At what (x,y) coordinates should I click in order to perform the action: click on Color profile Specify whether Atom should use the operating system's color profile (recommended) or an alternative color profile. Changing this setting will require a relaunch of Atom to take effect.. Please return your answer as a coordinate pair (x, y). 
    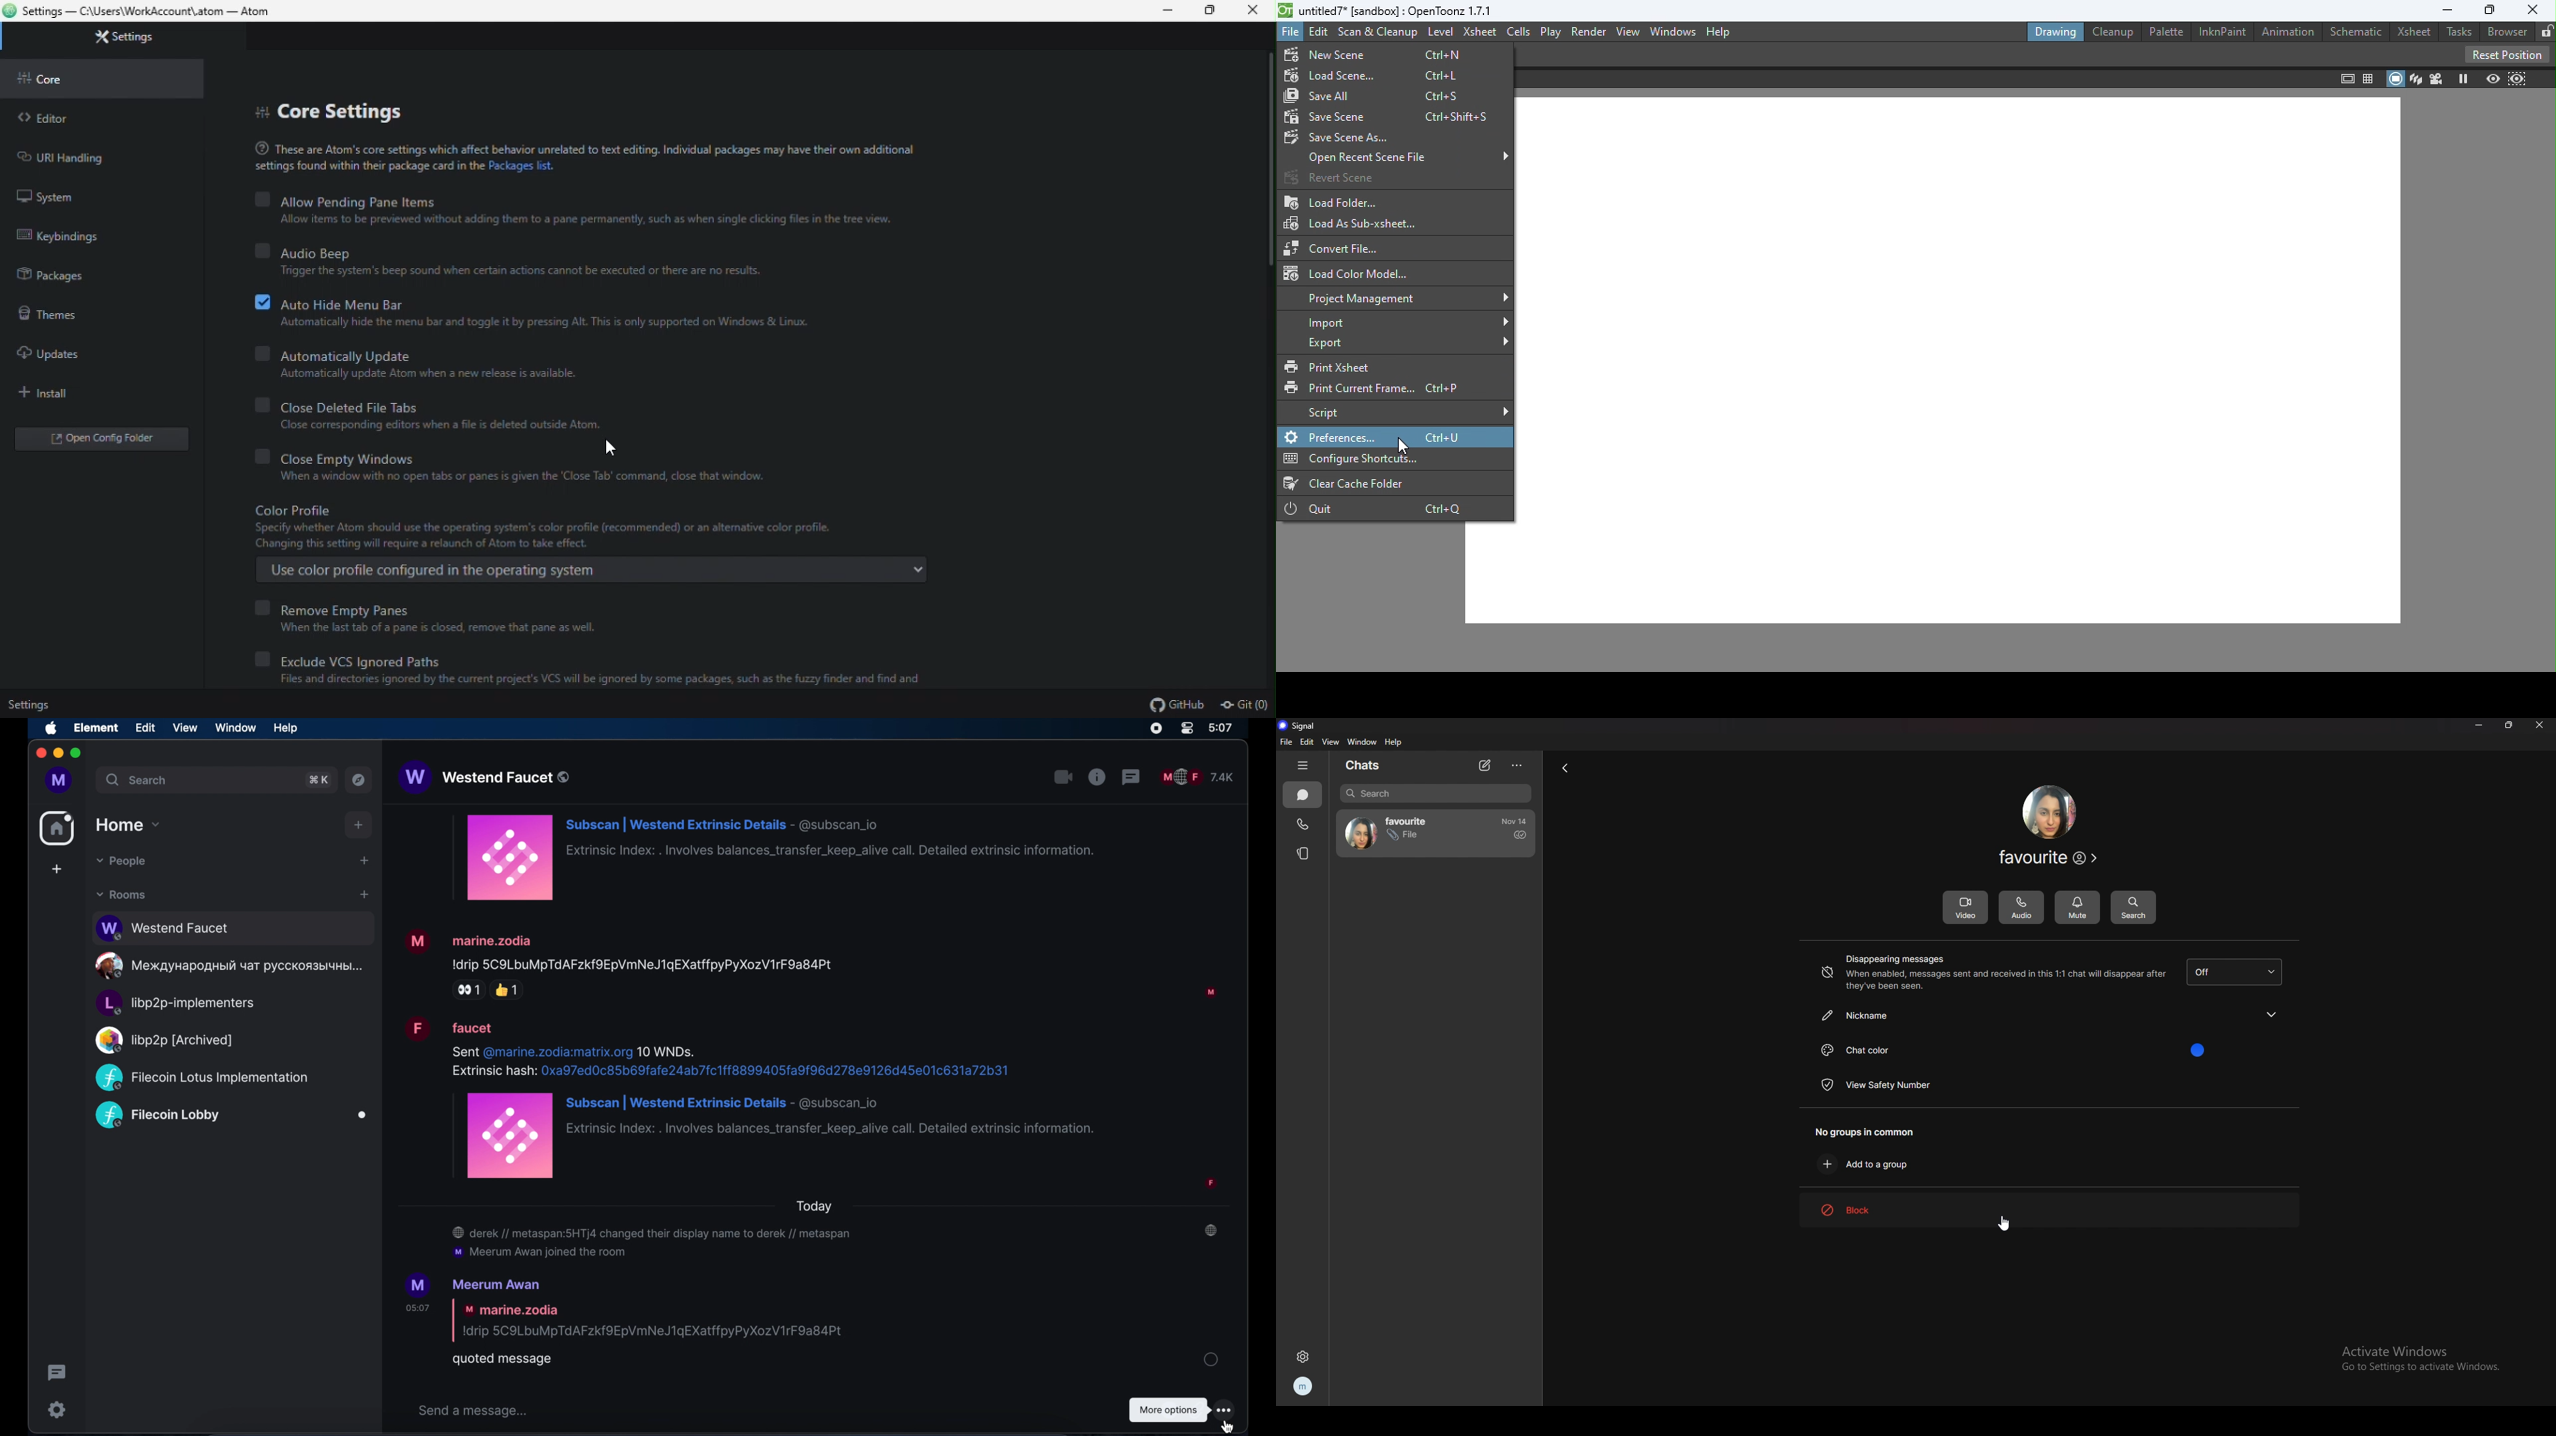
    Looking at the image, I should click on (578, 527).